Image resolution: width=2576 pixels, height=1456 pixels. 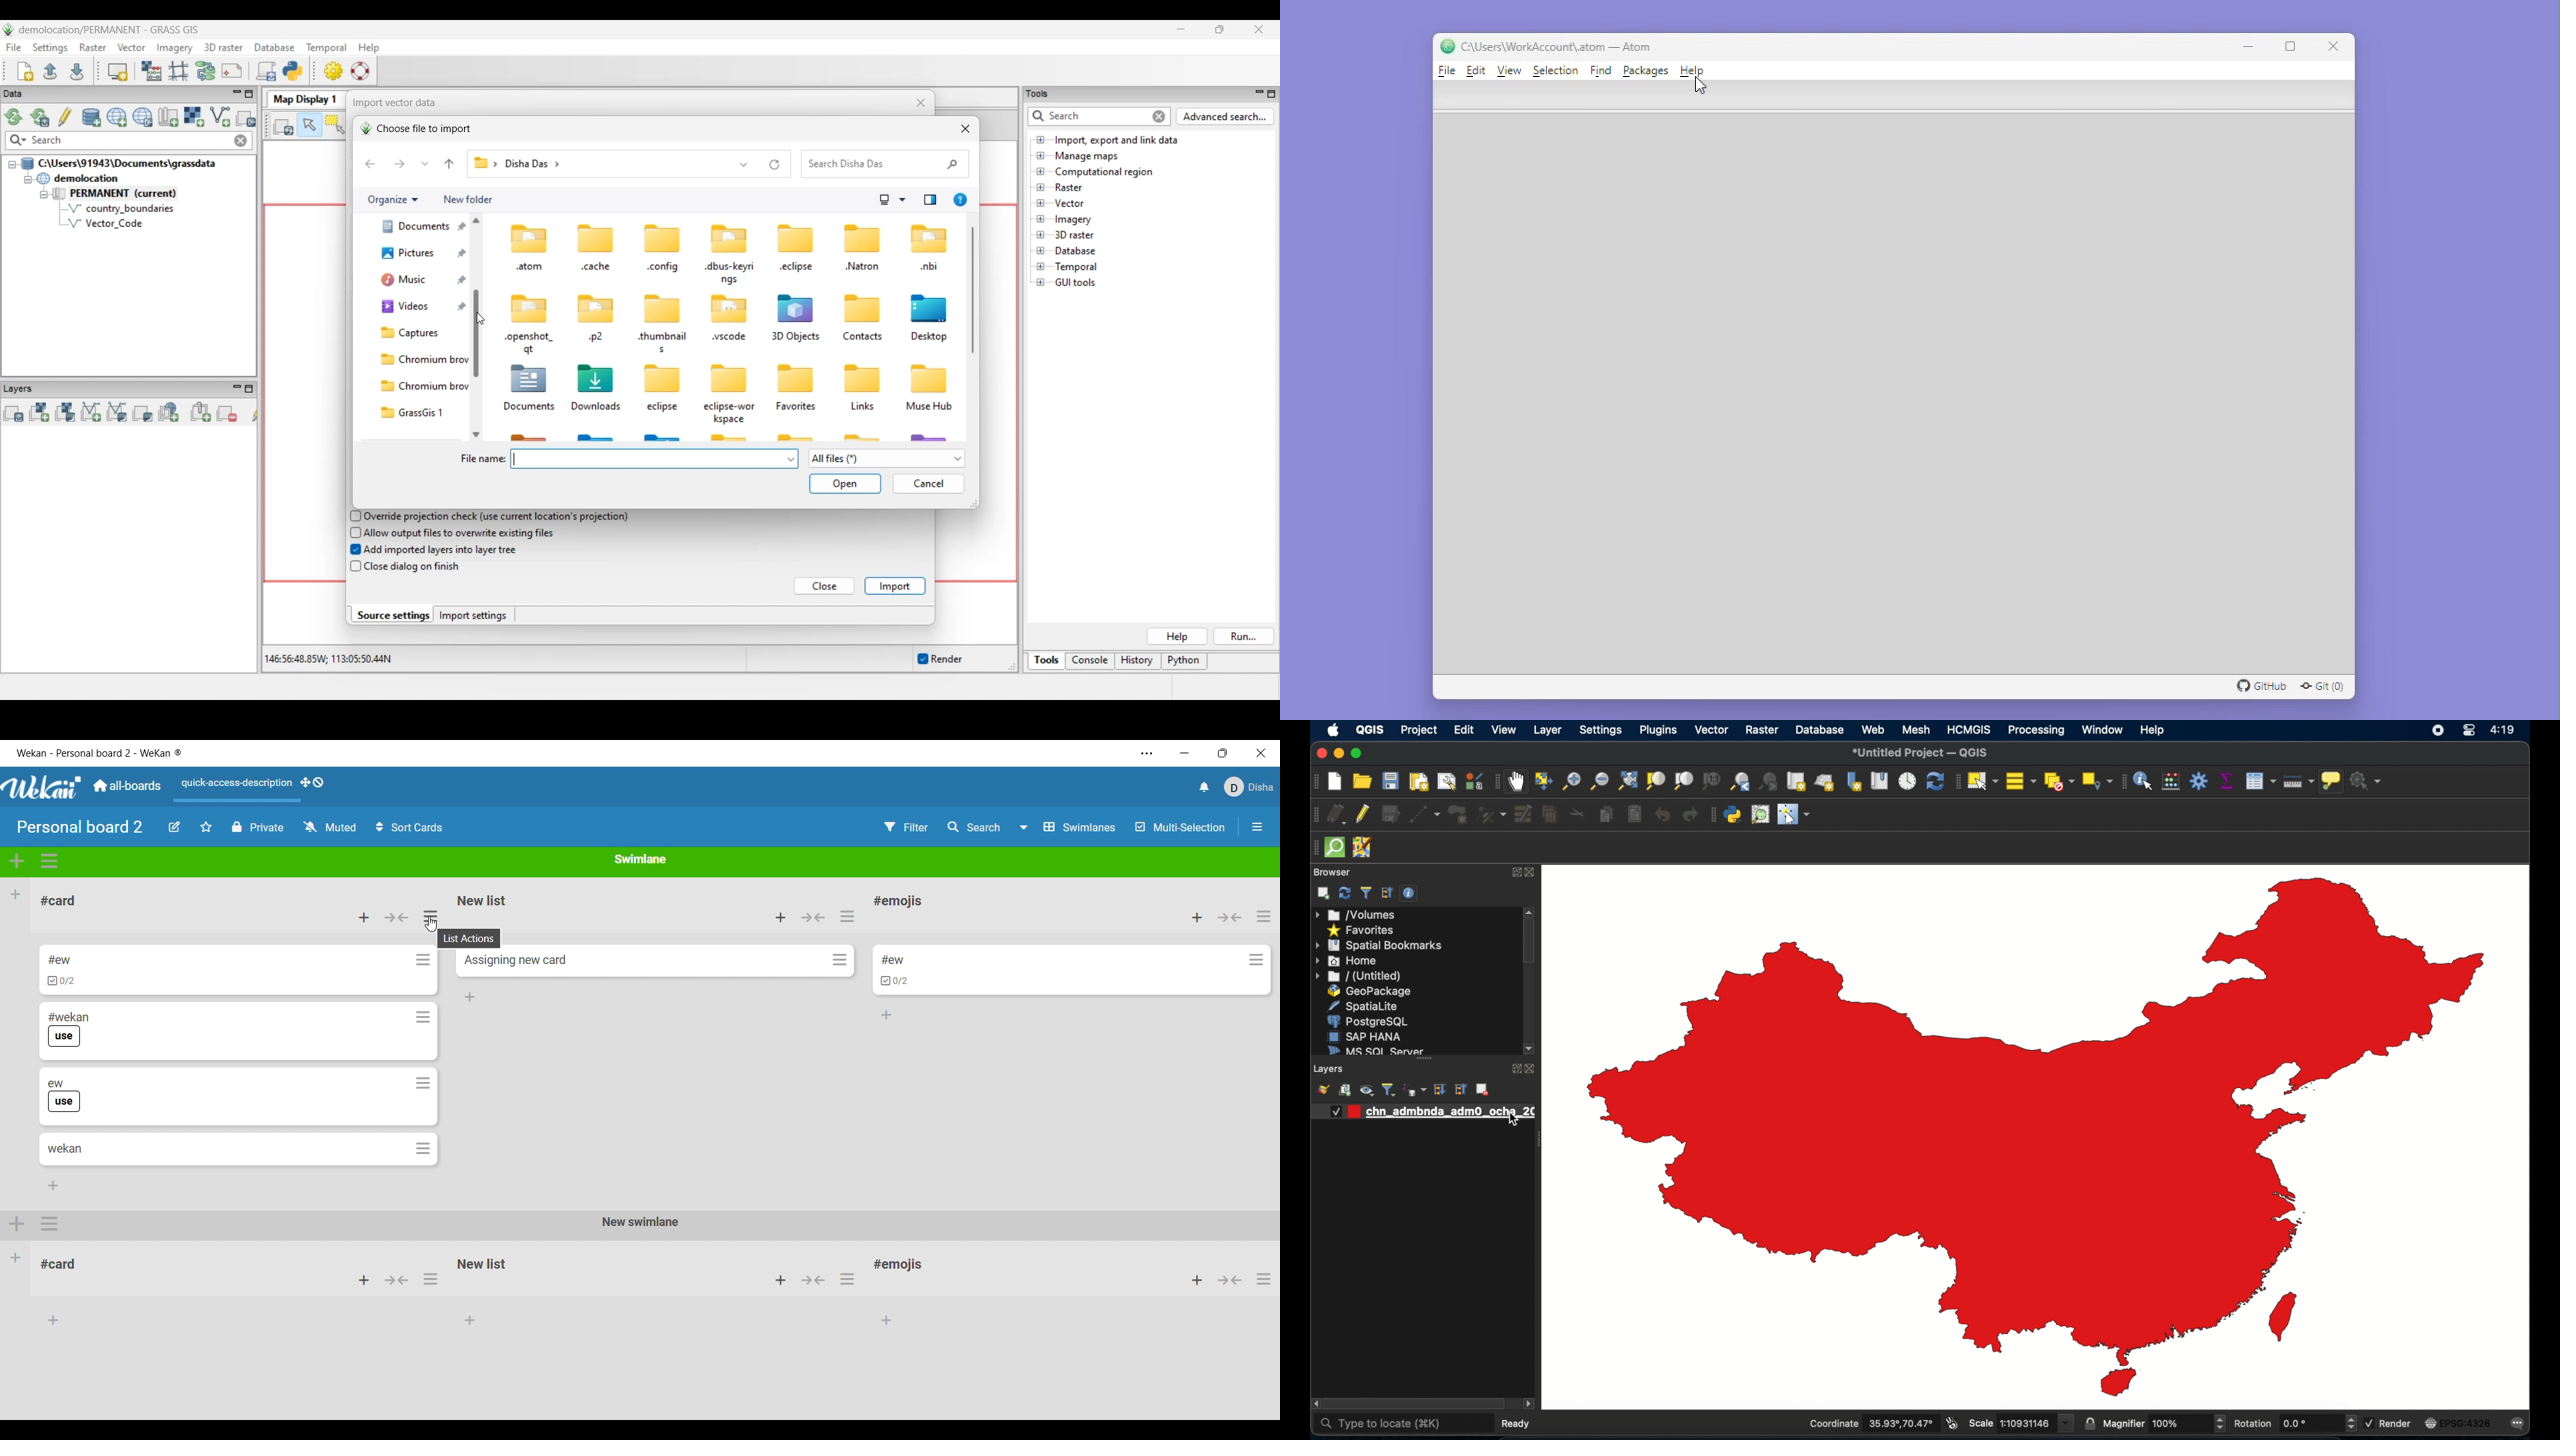 I want to click on Sort cards, so click(x=409, y=827).